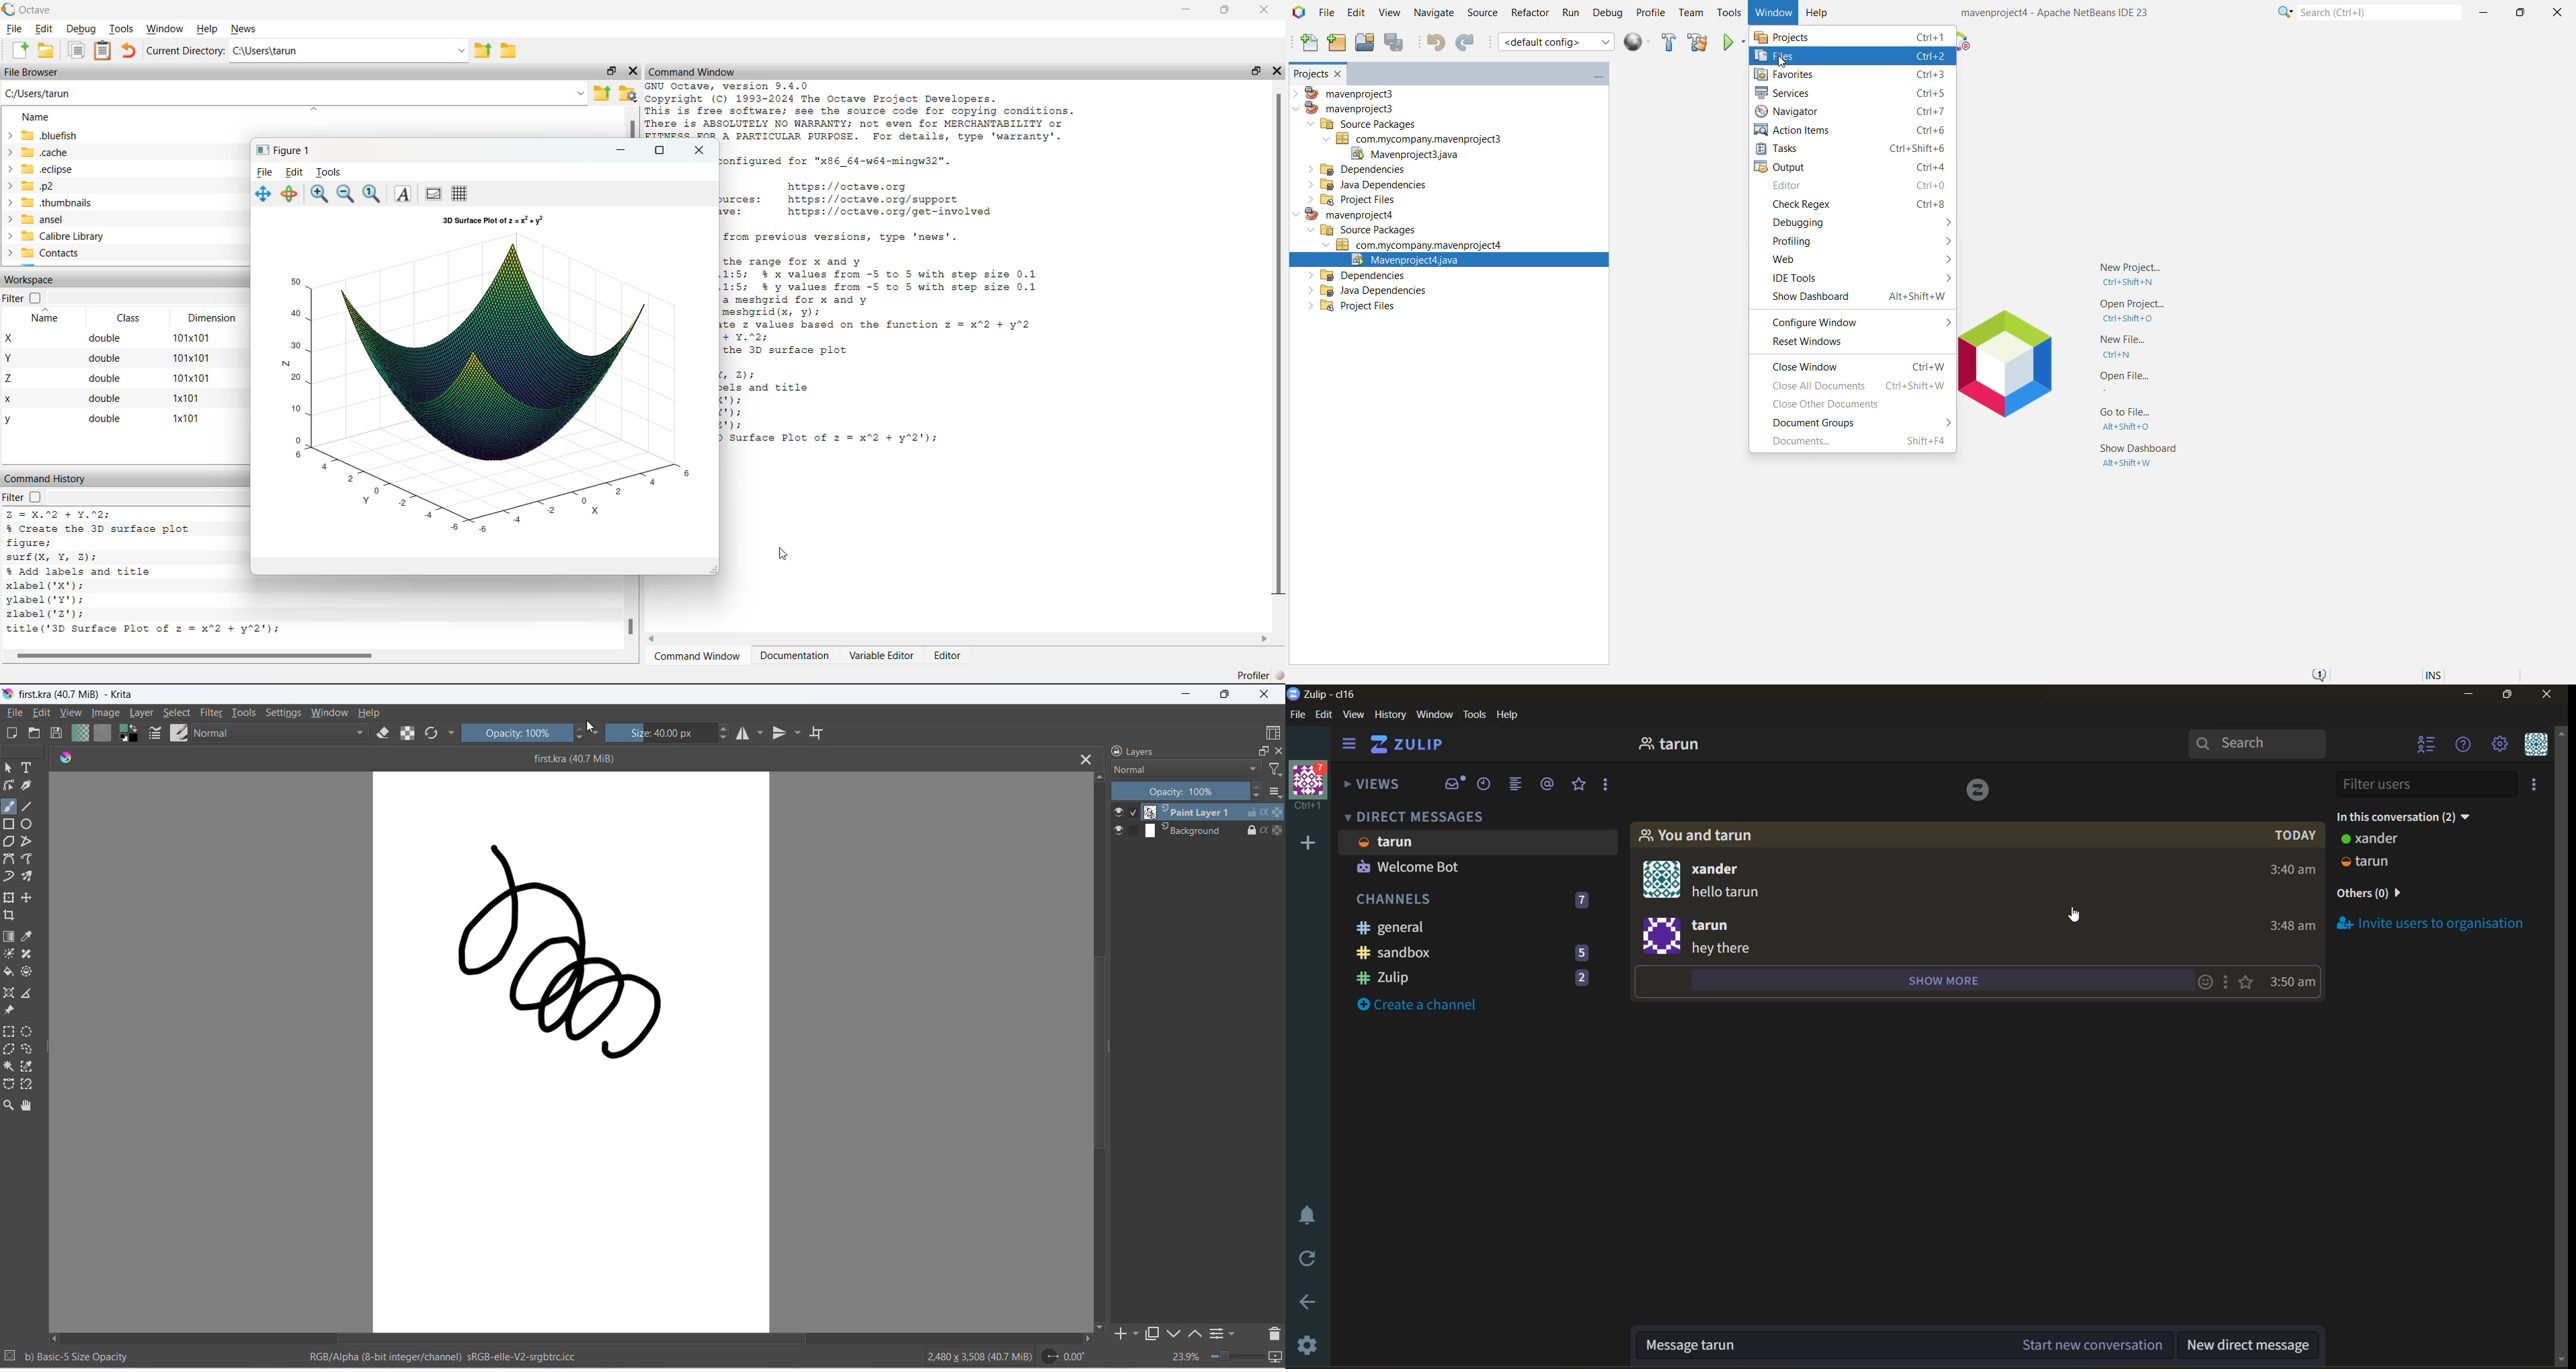  I want to click on Jave Source Package (com.mycompany.mavenproject4), so click(1418, 245).